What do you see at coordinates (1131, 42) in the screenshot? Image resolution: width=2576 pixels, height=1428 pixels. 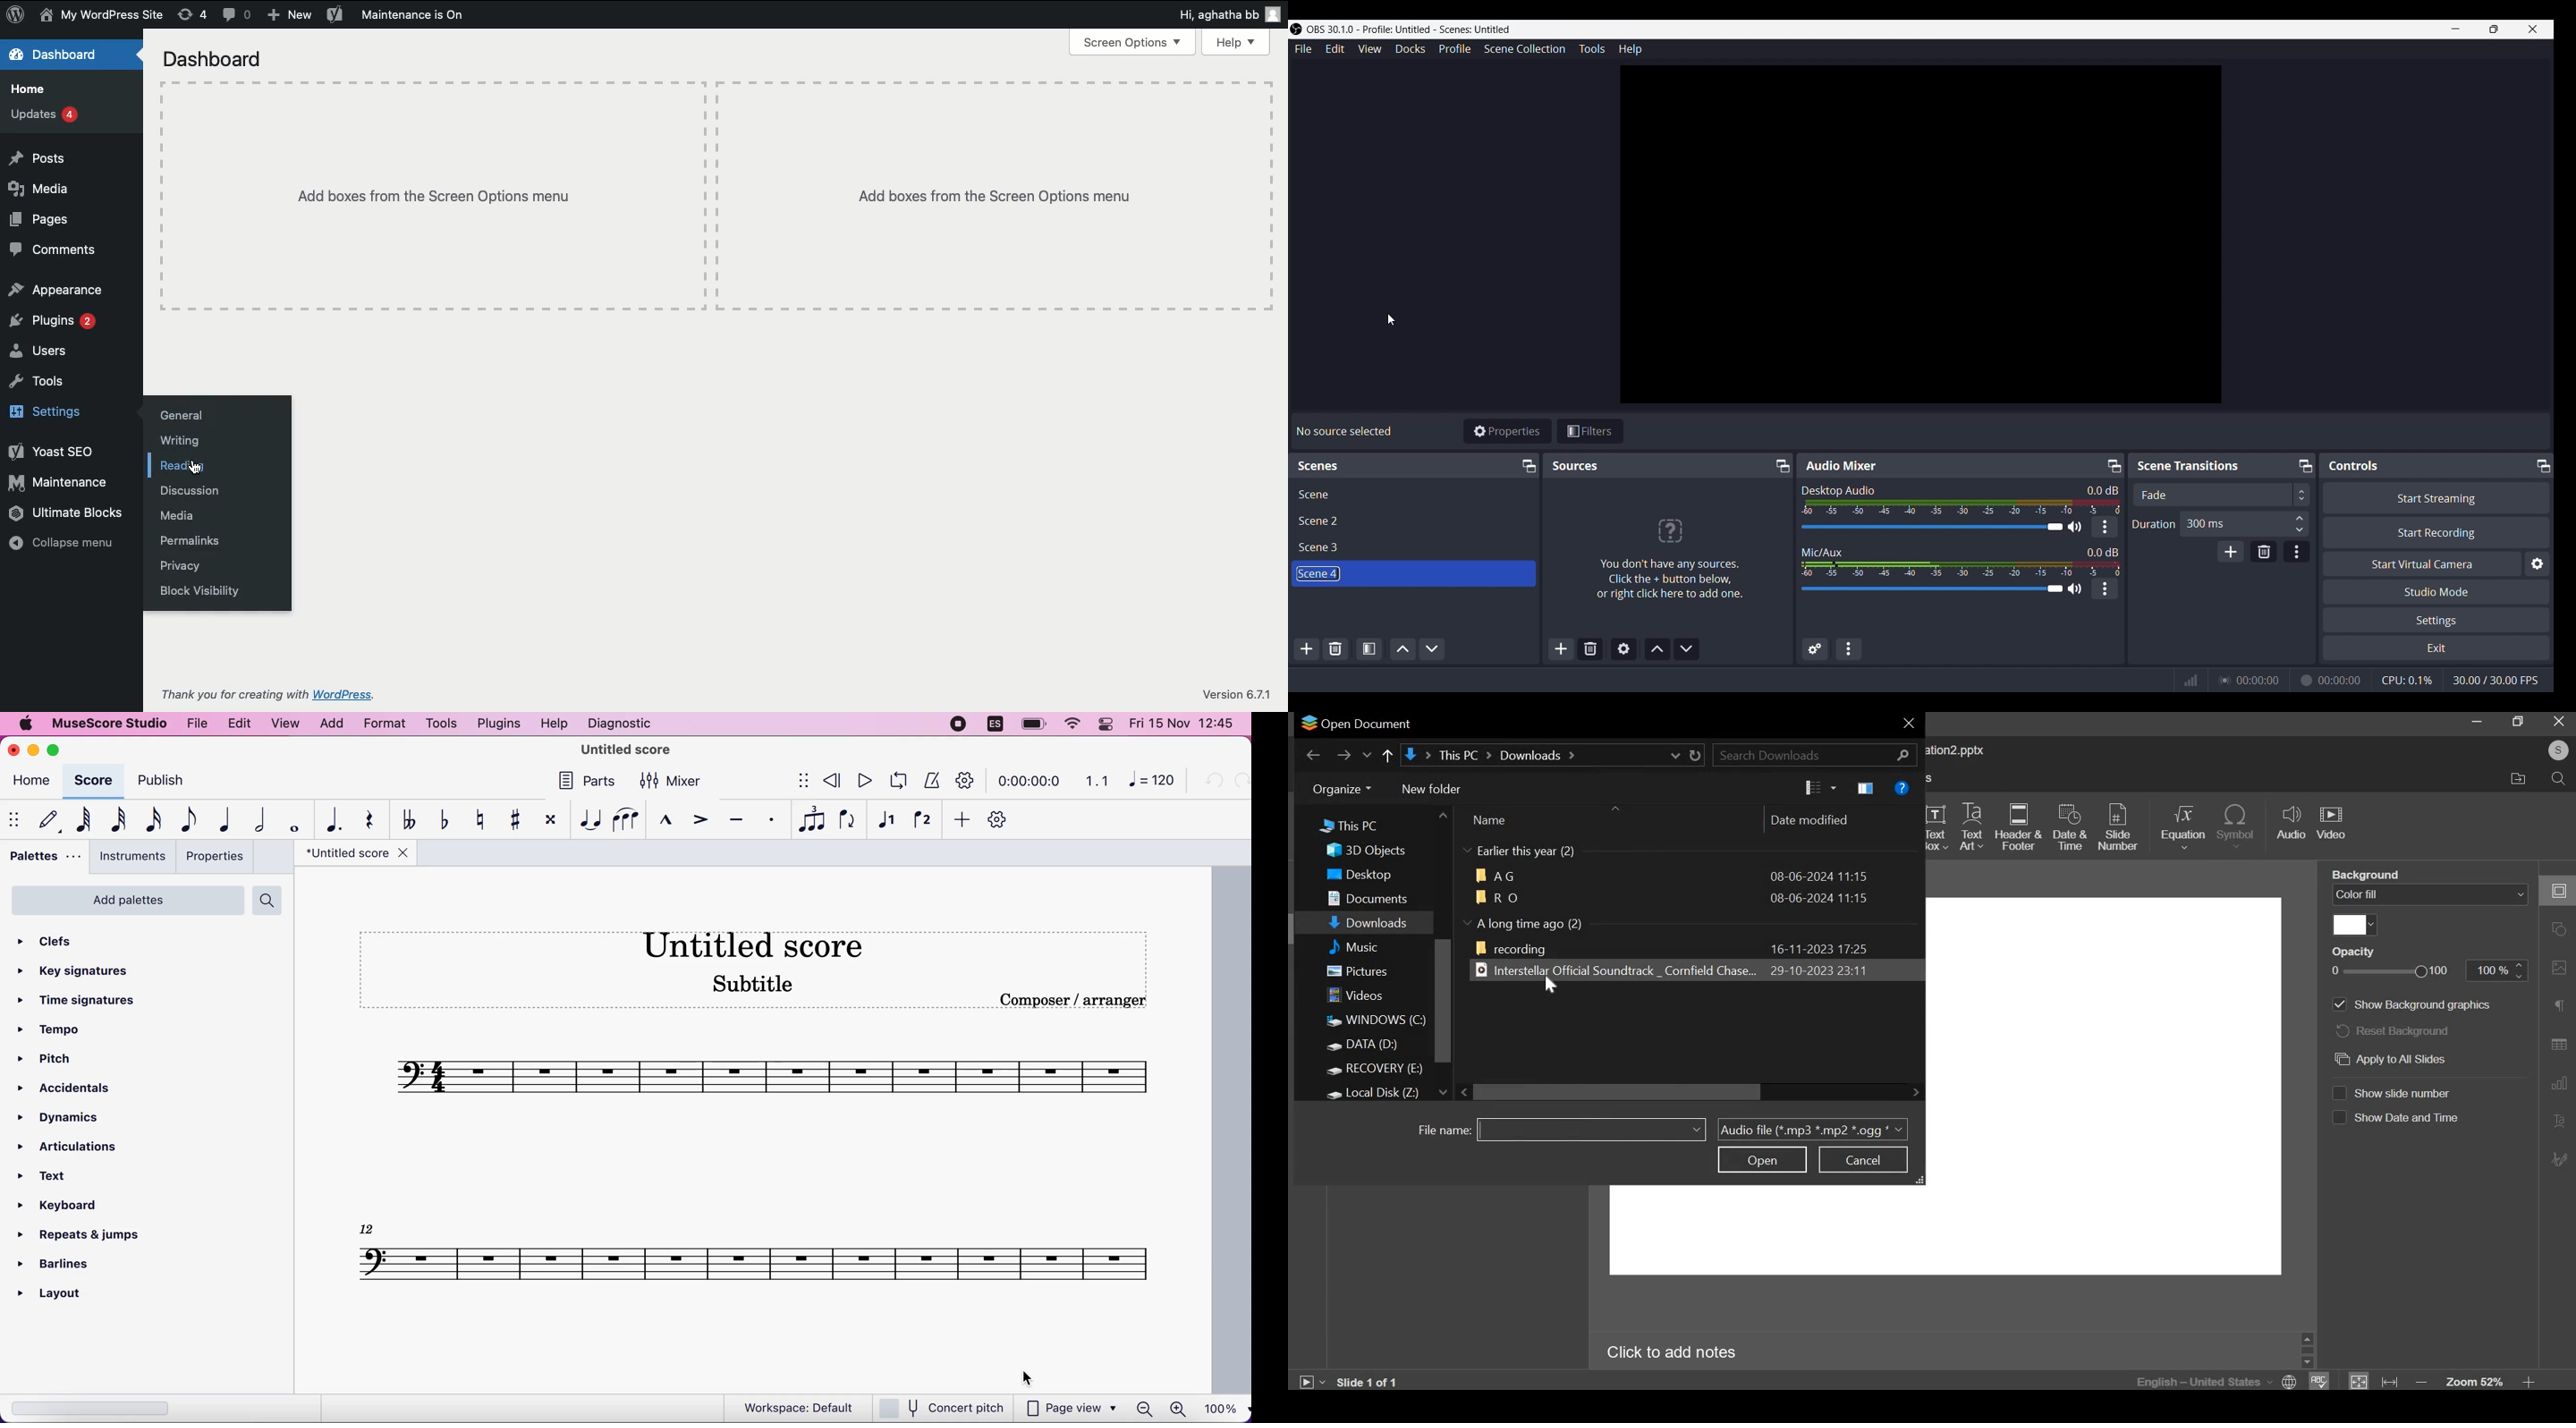 I see `screen options` at bounding box center [1131, 42].